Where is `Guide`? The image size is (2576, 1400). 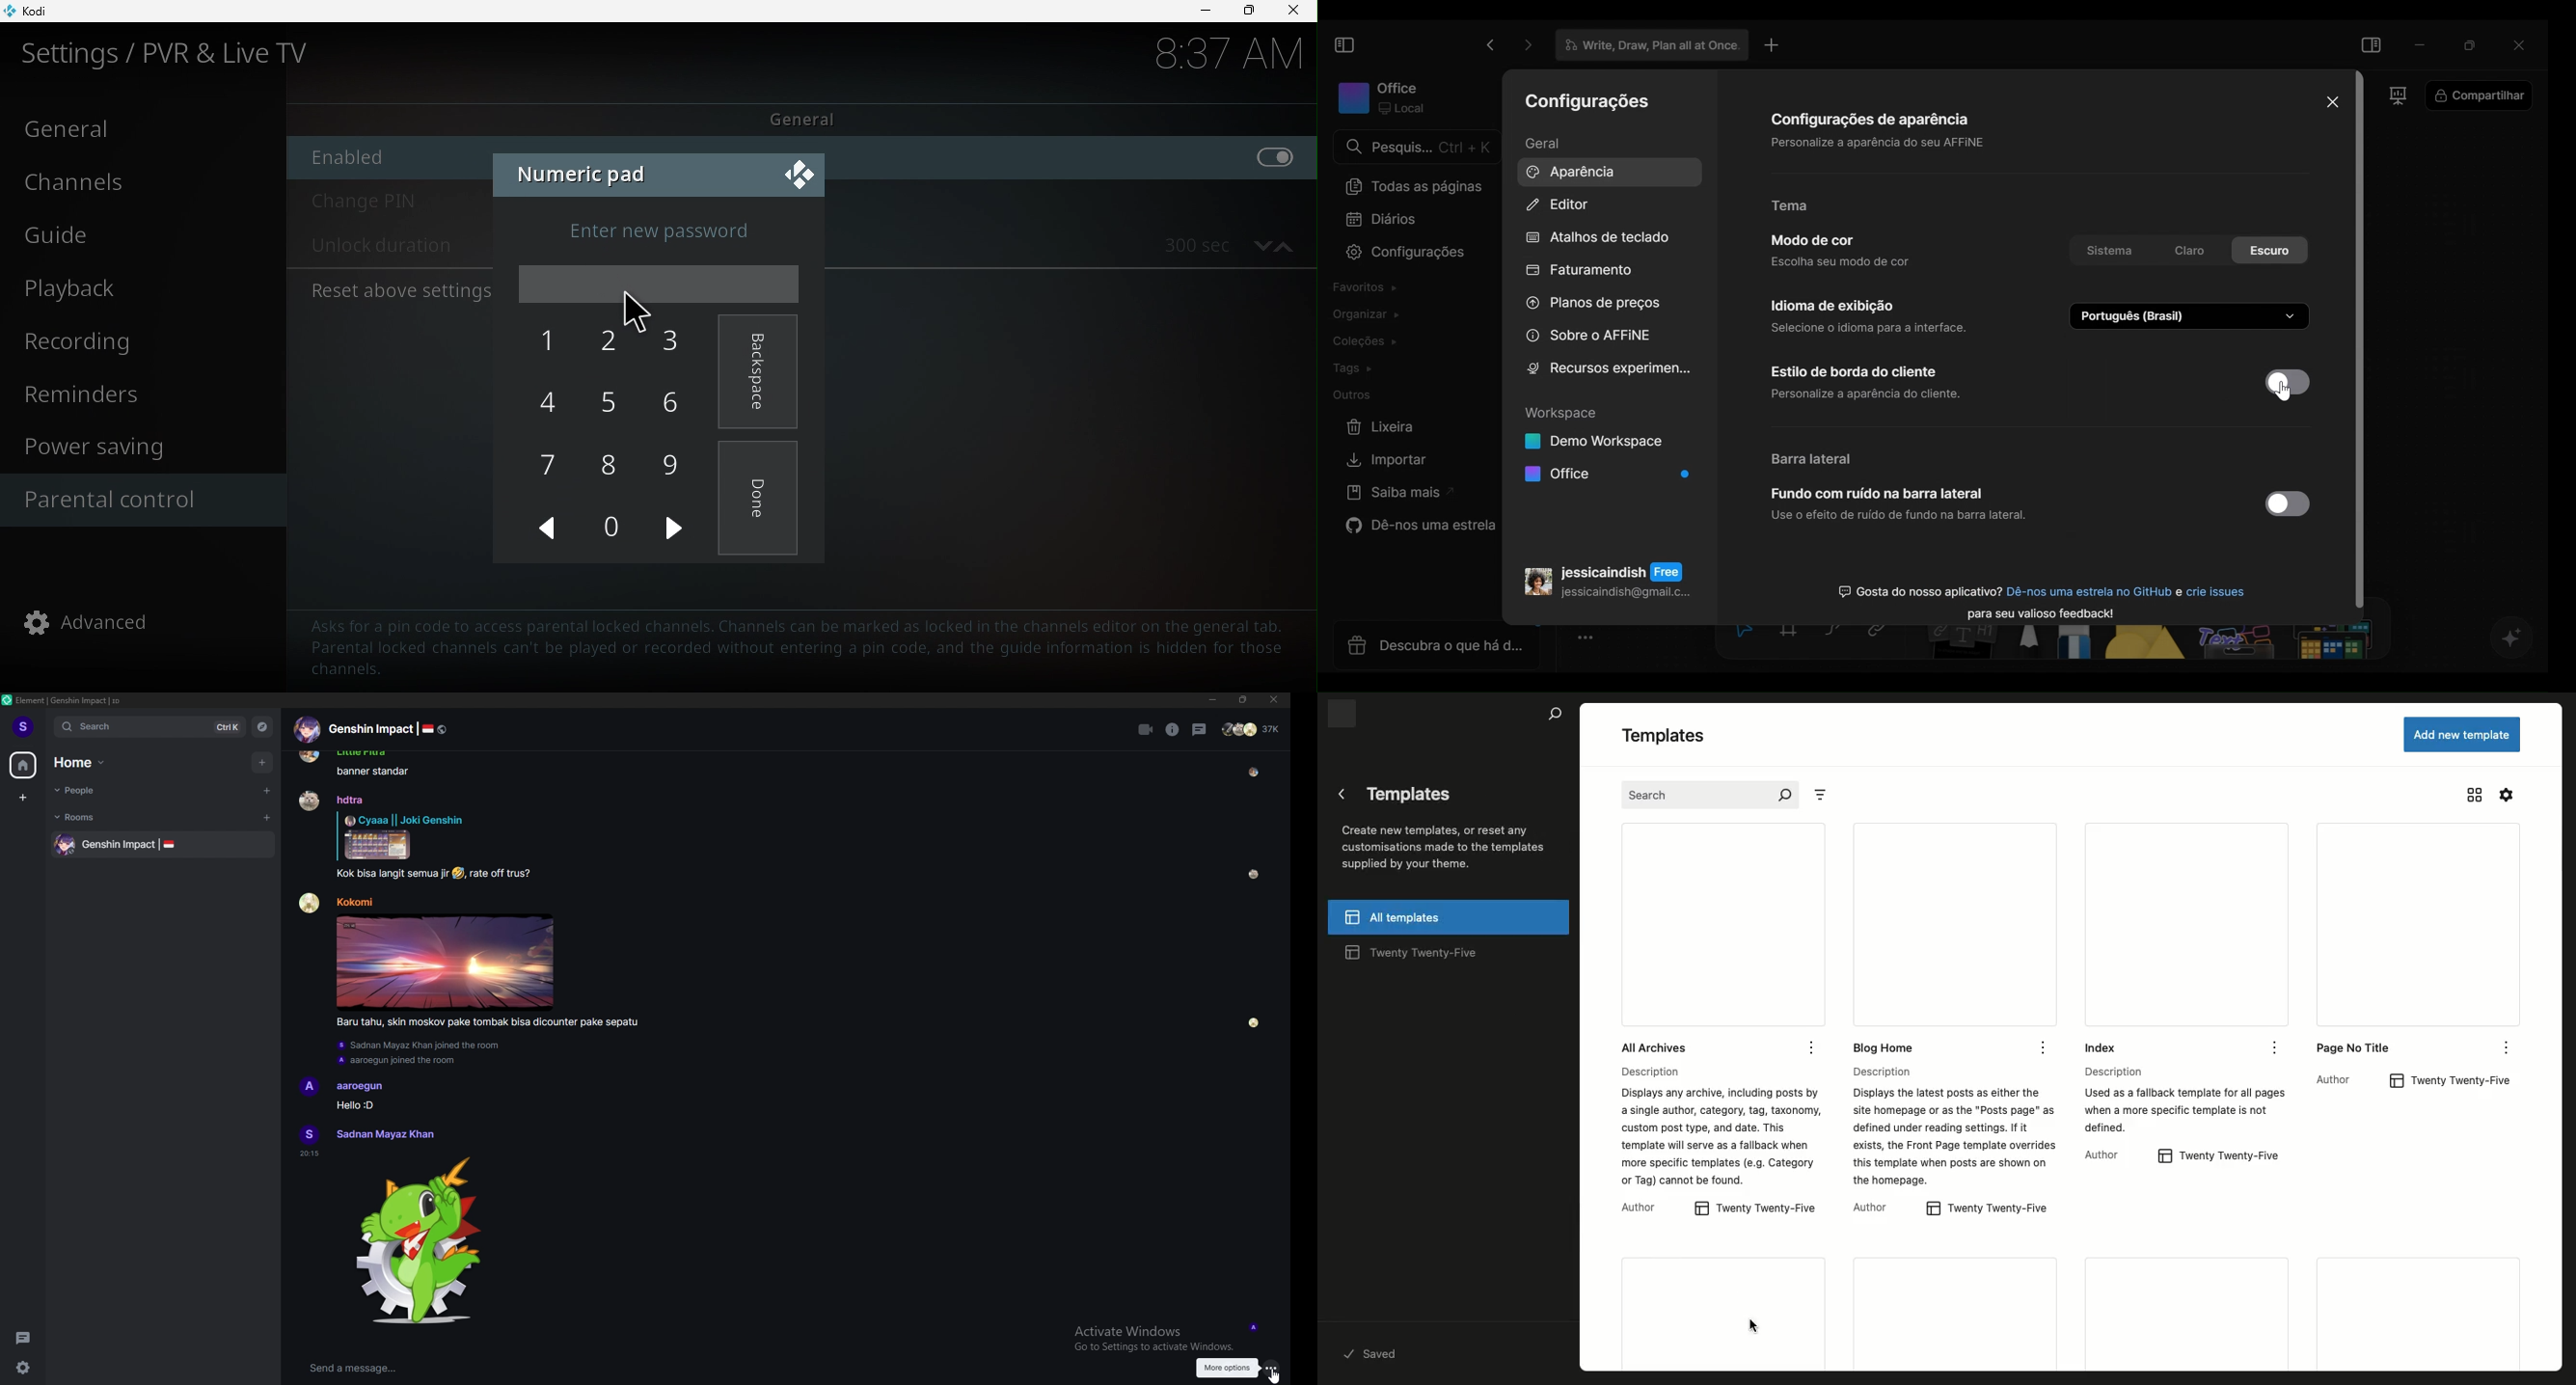
Guide is located at coordinates (139, 233).